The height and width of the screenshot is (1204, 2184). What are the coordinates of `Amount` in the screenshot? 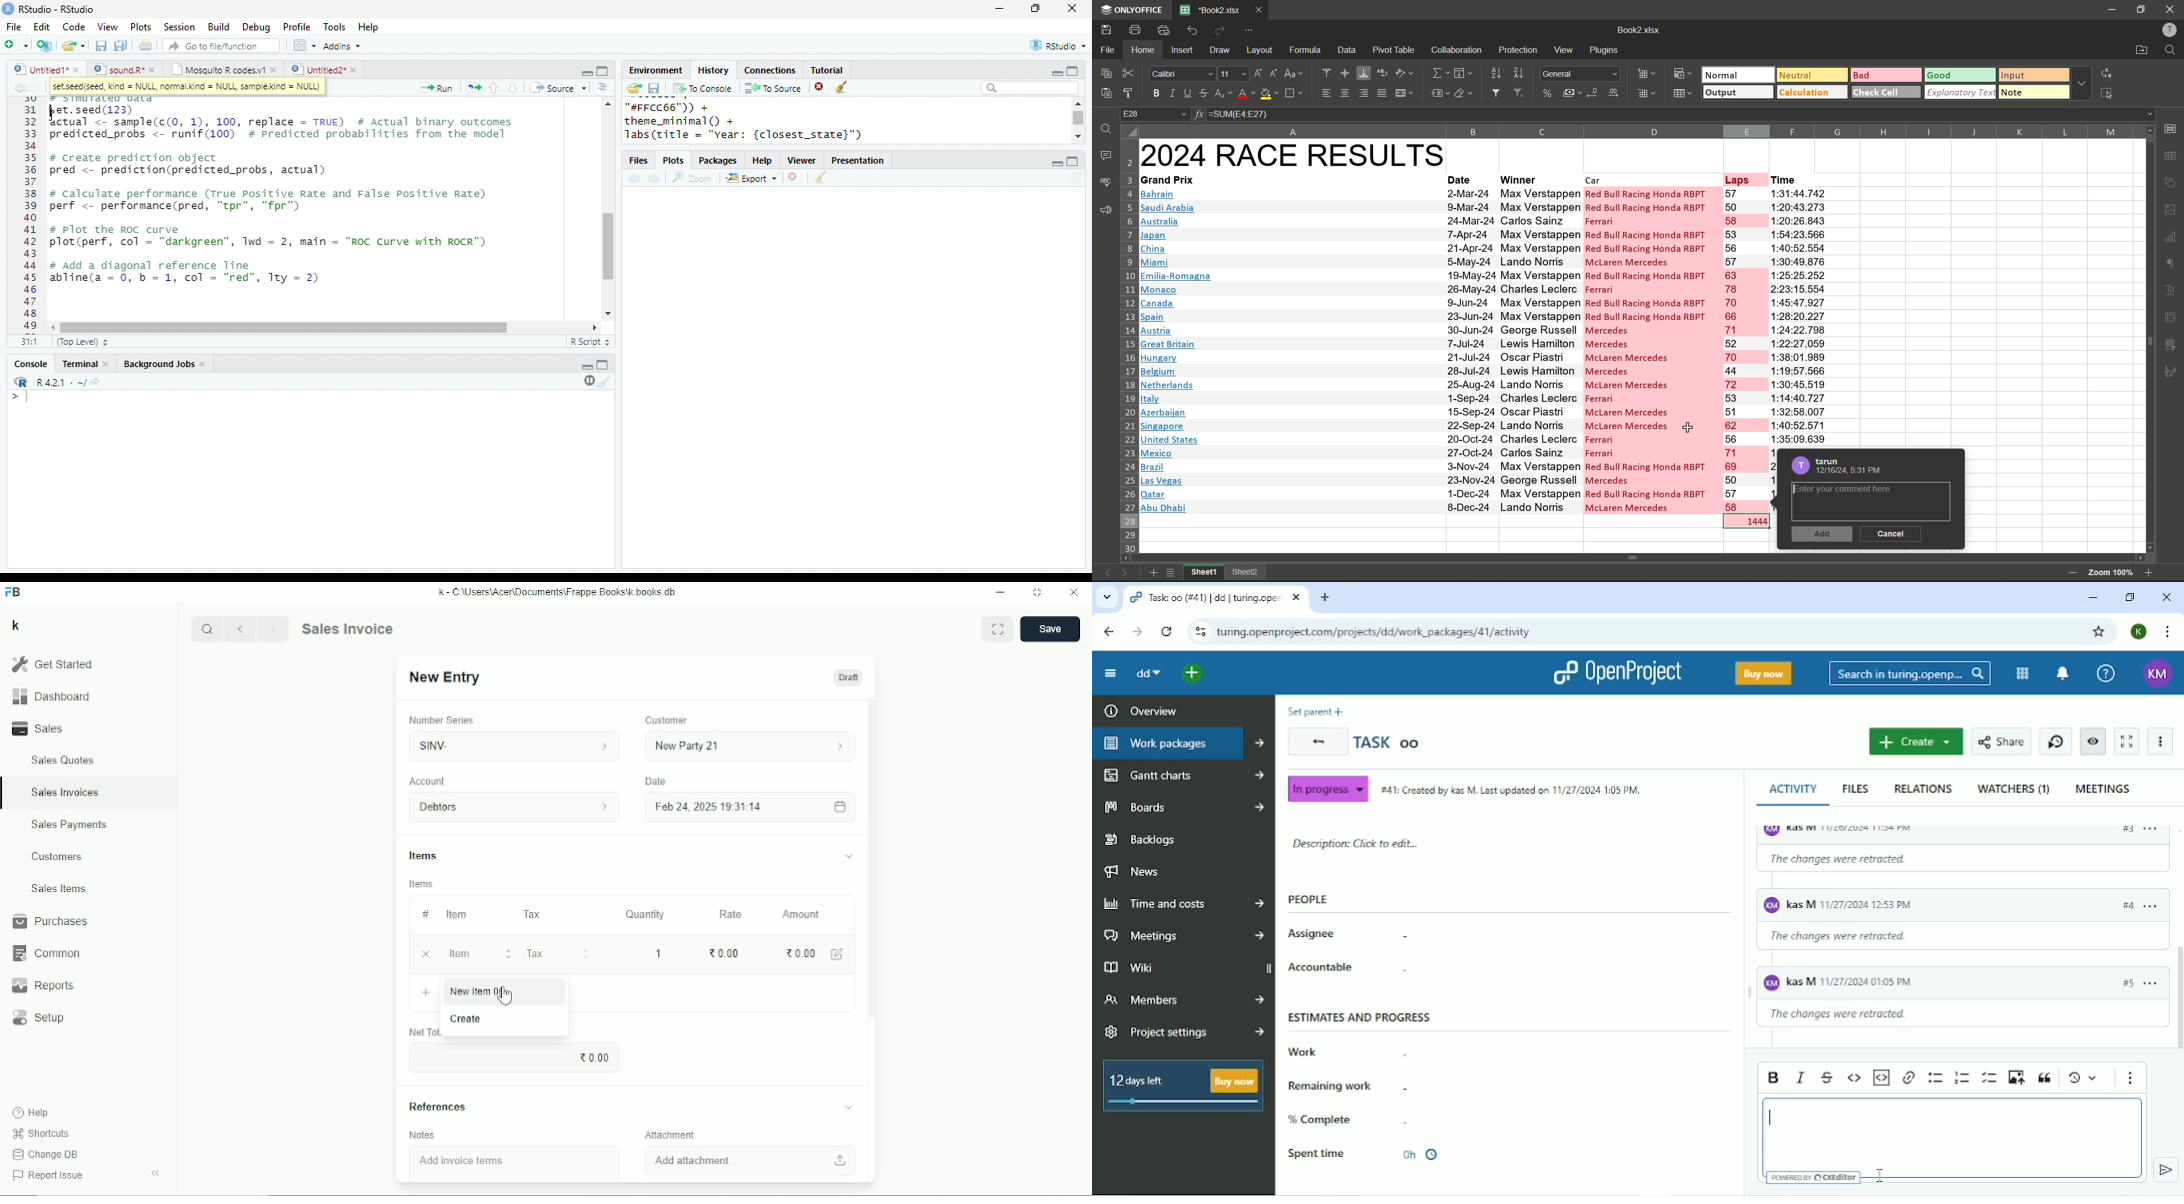 It's located at (802, 914).